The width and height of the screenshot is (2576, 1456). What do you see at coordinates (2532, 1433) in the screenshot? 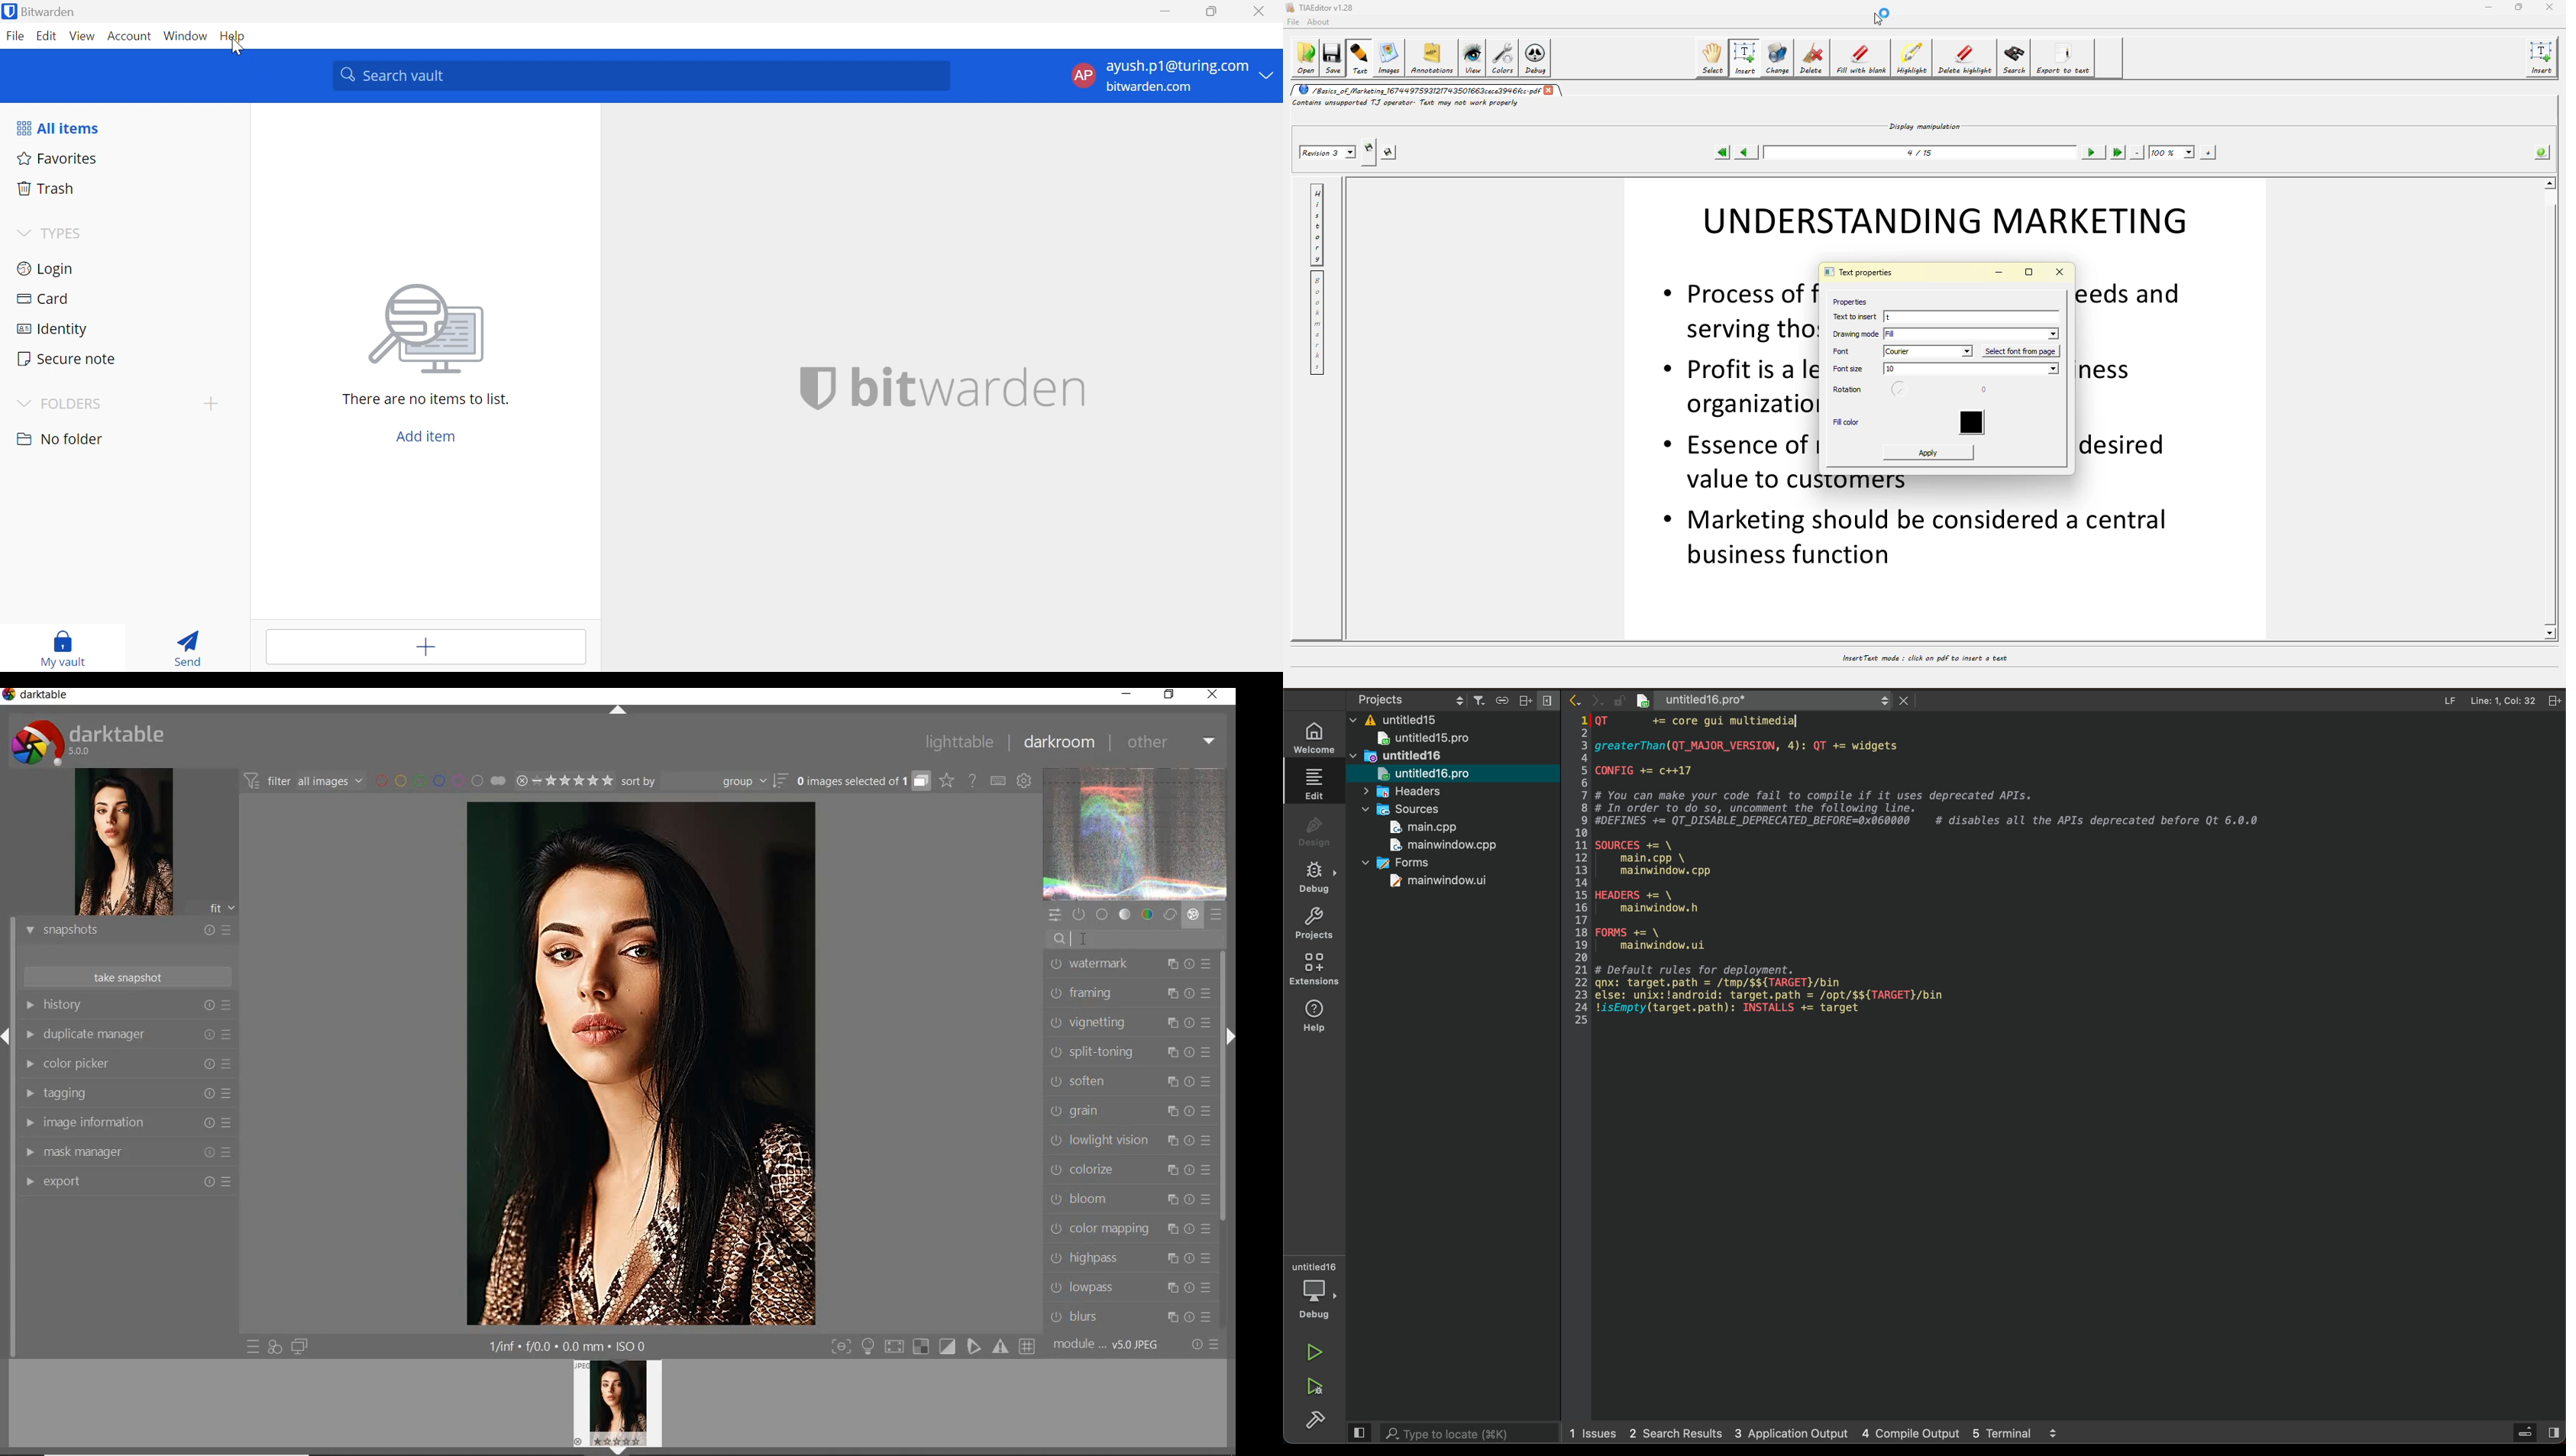
I see `open sidebar` at bounding box center [2532, 1433].